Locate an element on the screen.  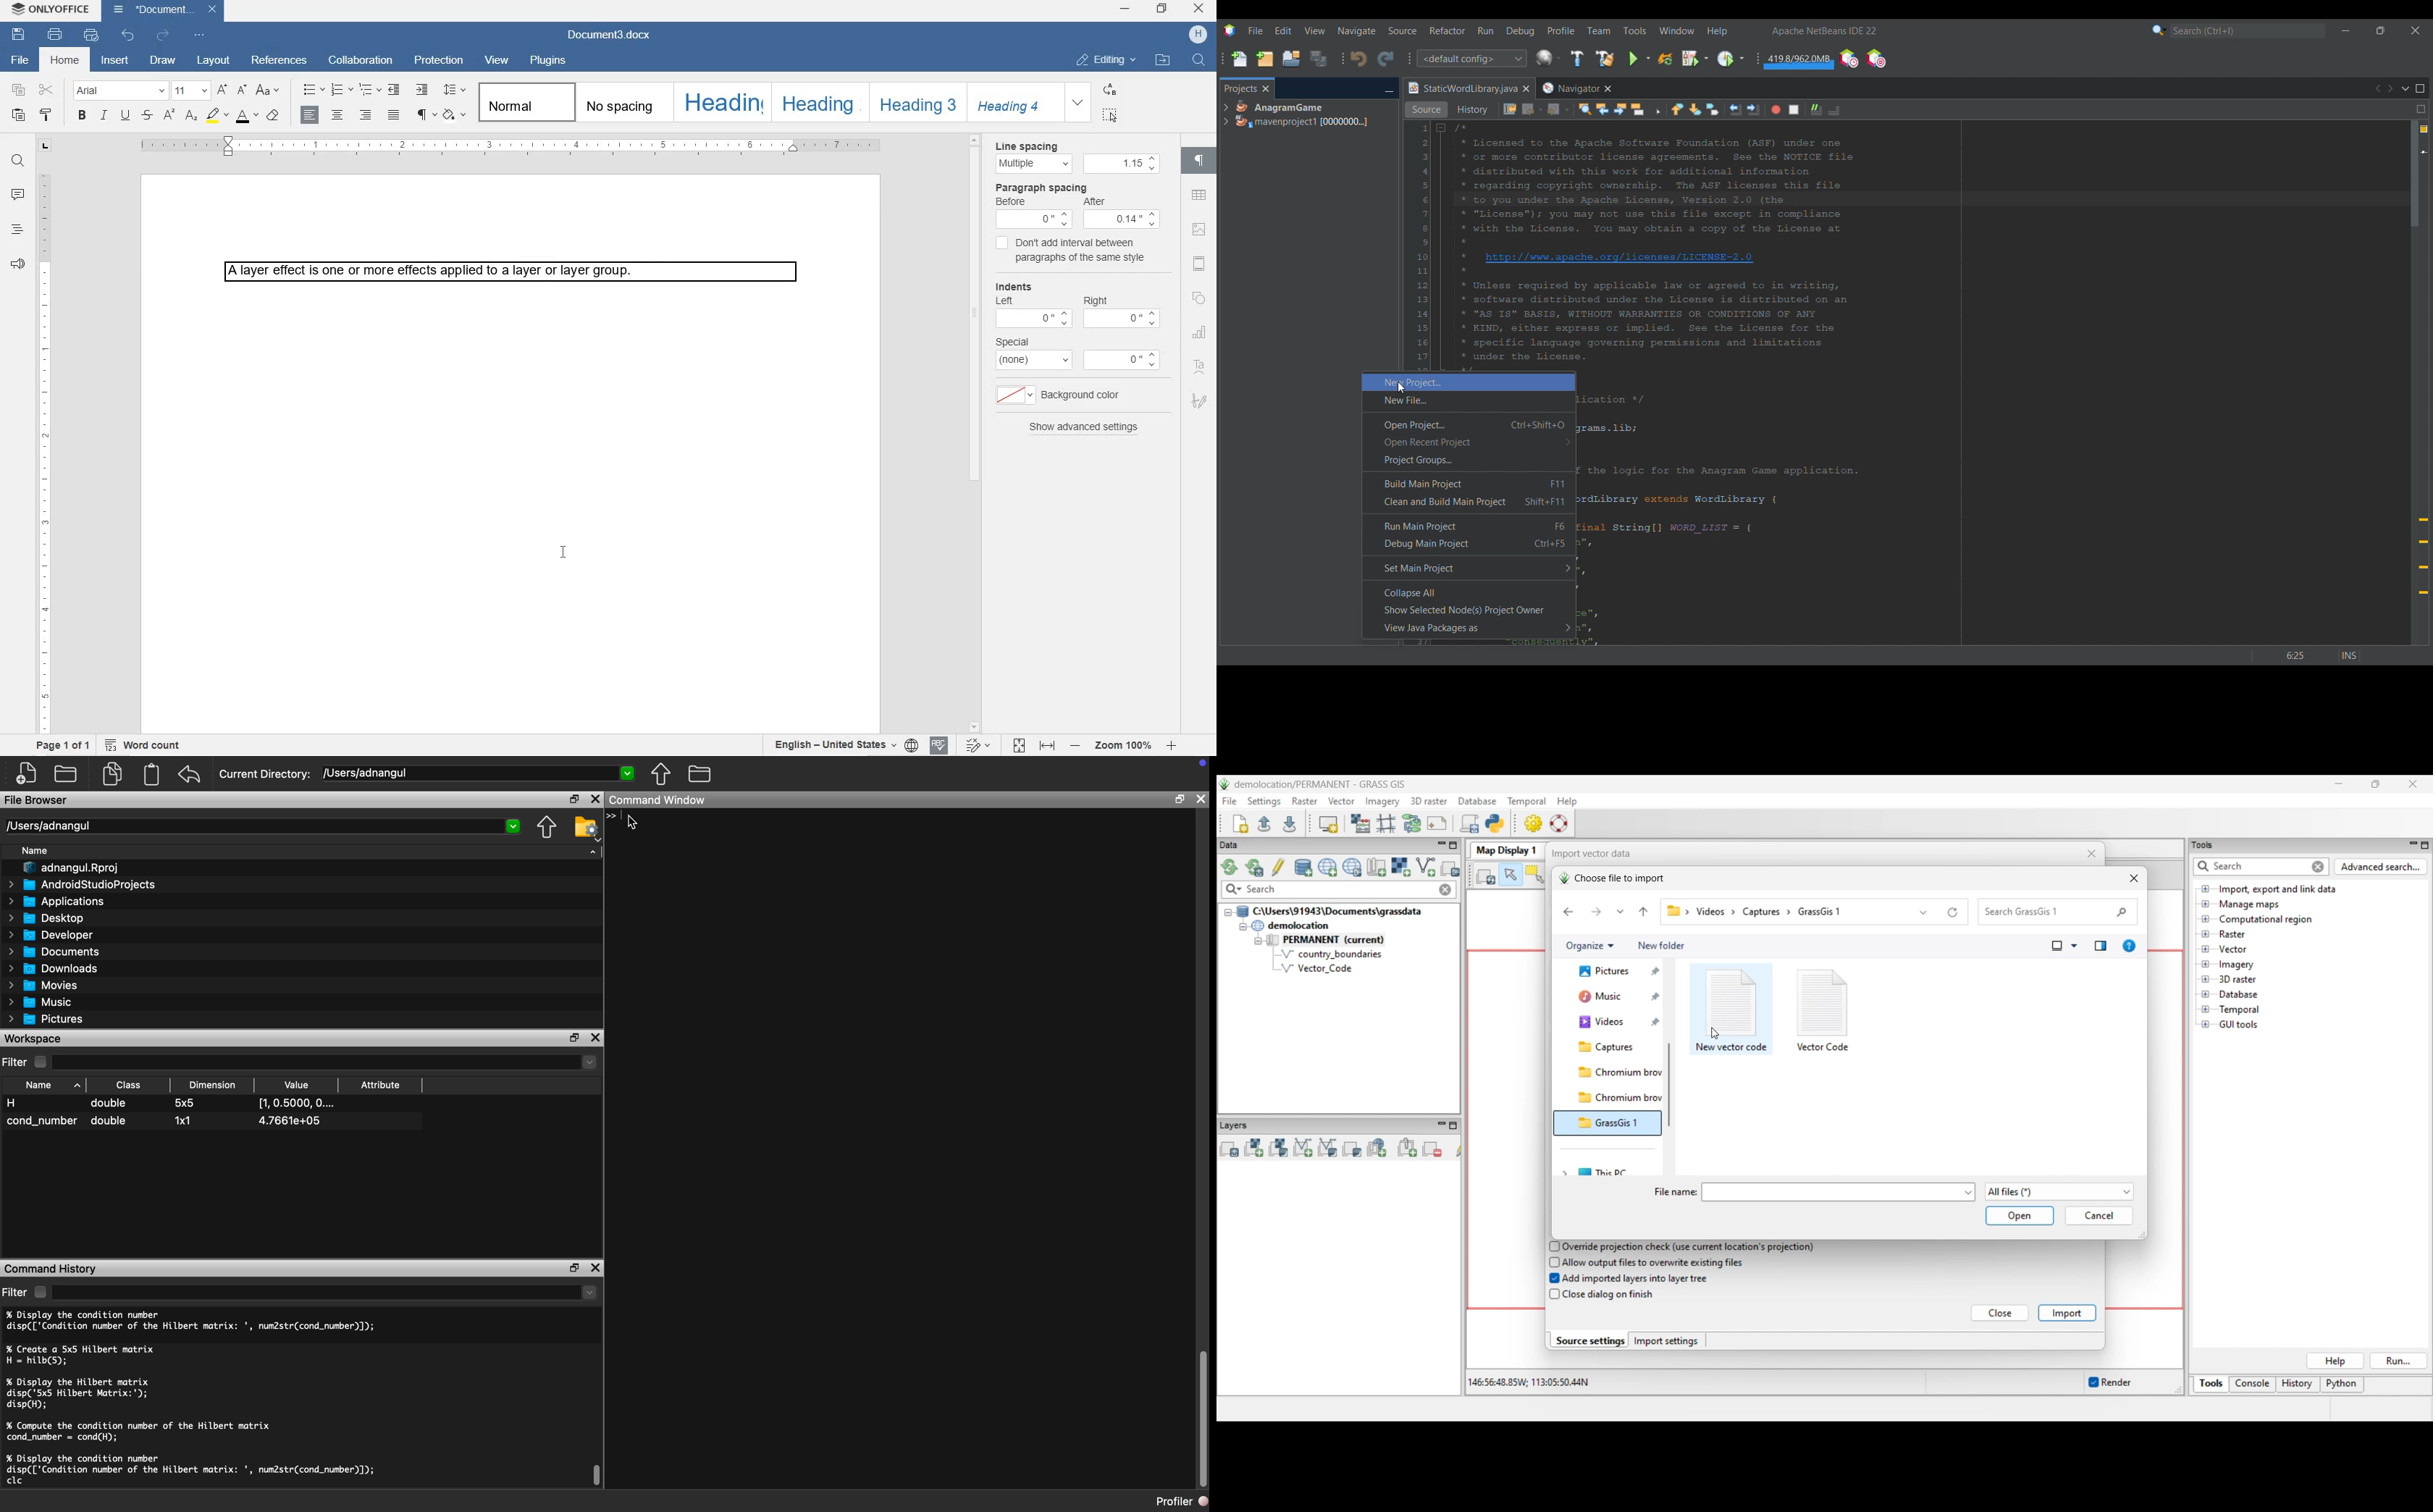
EXPAND FORMATTING STYLE is located at coordinates (1080, 104).